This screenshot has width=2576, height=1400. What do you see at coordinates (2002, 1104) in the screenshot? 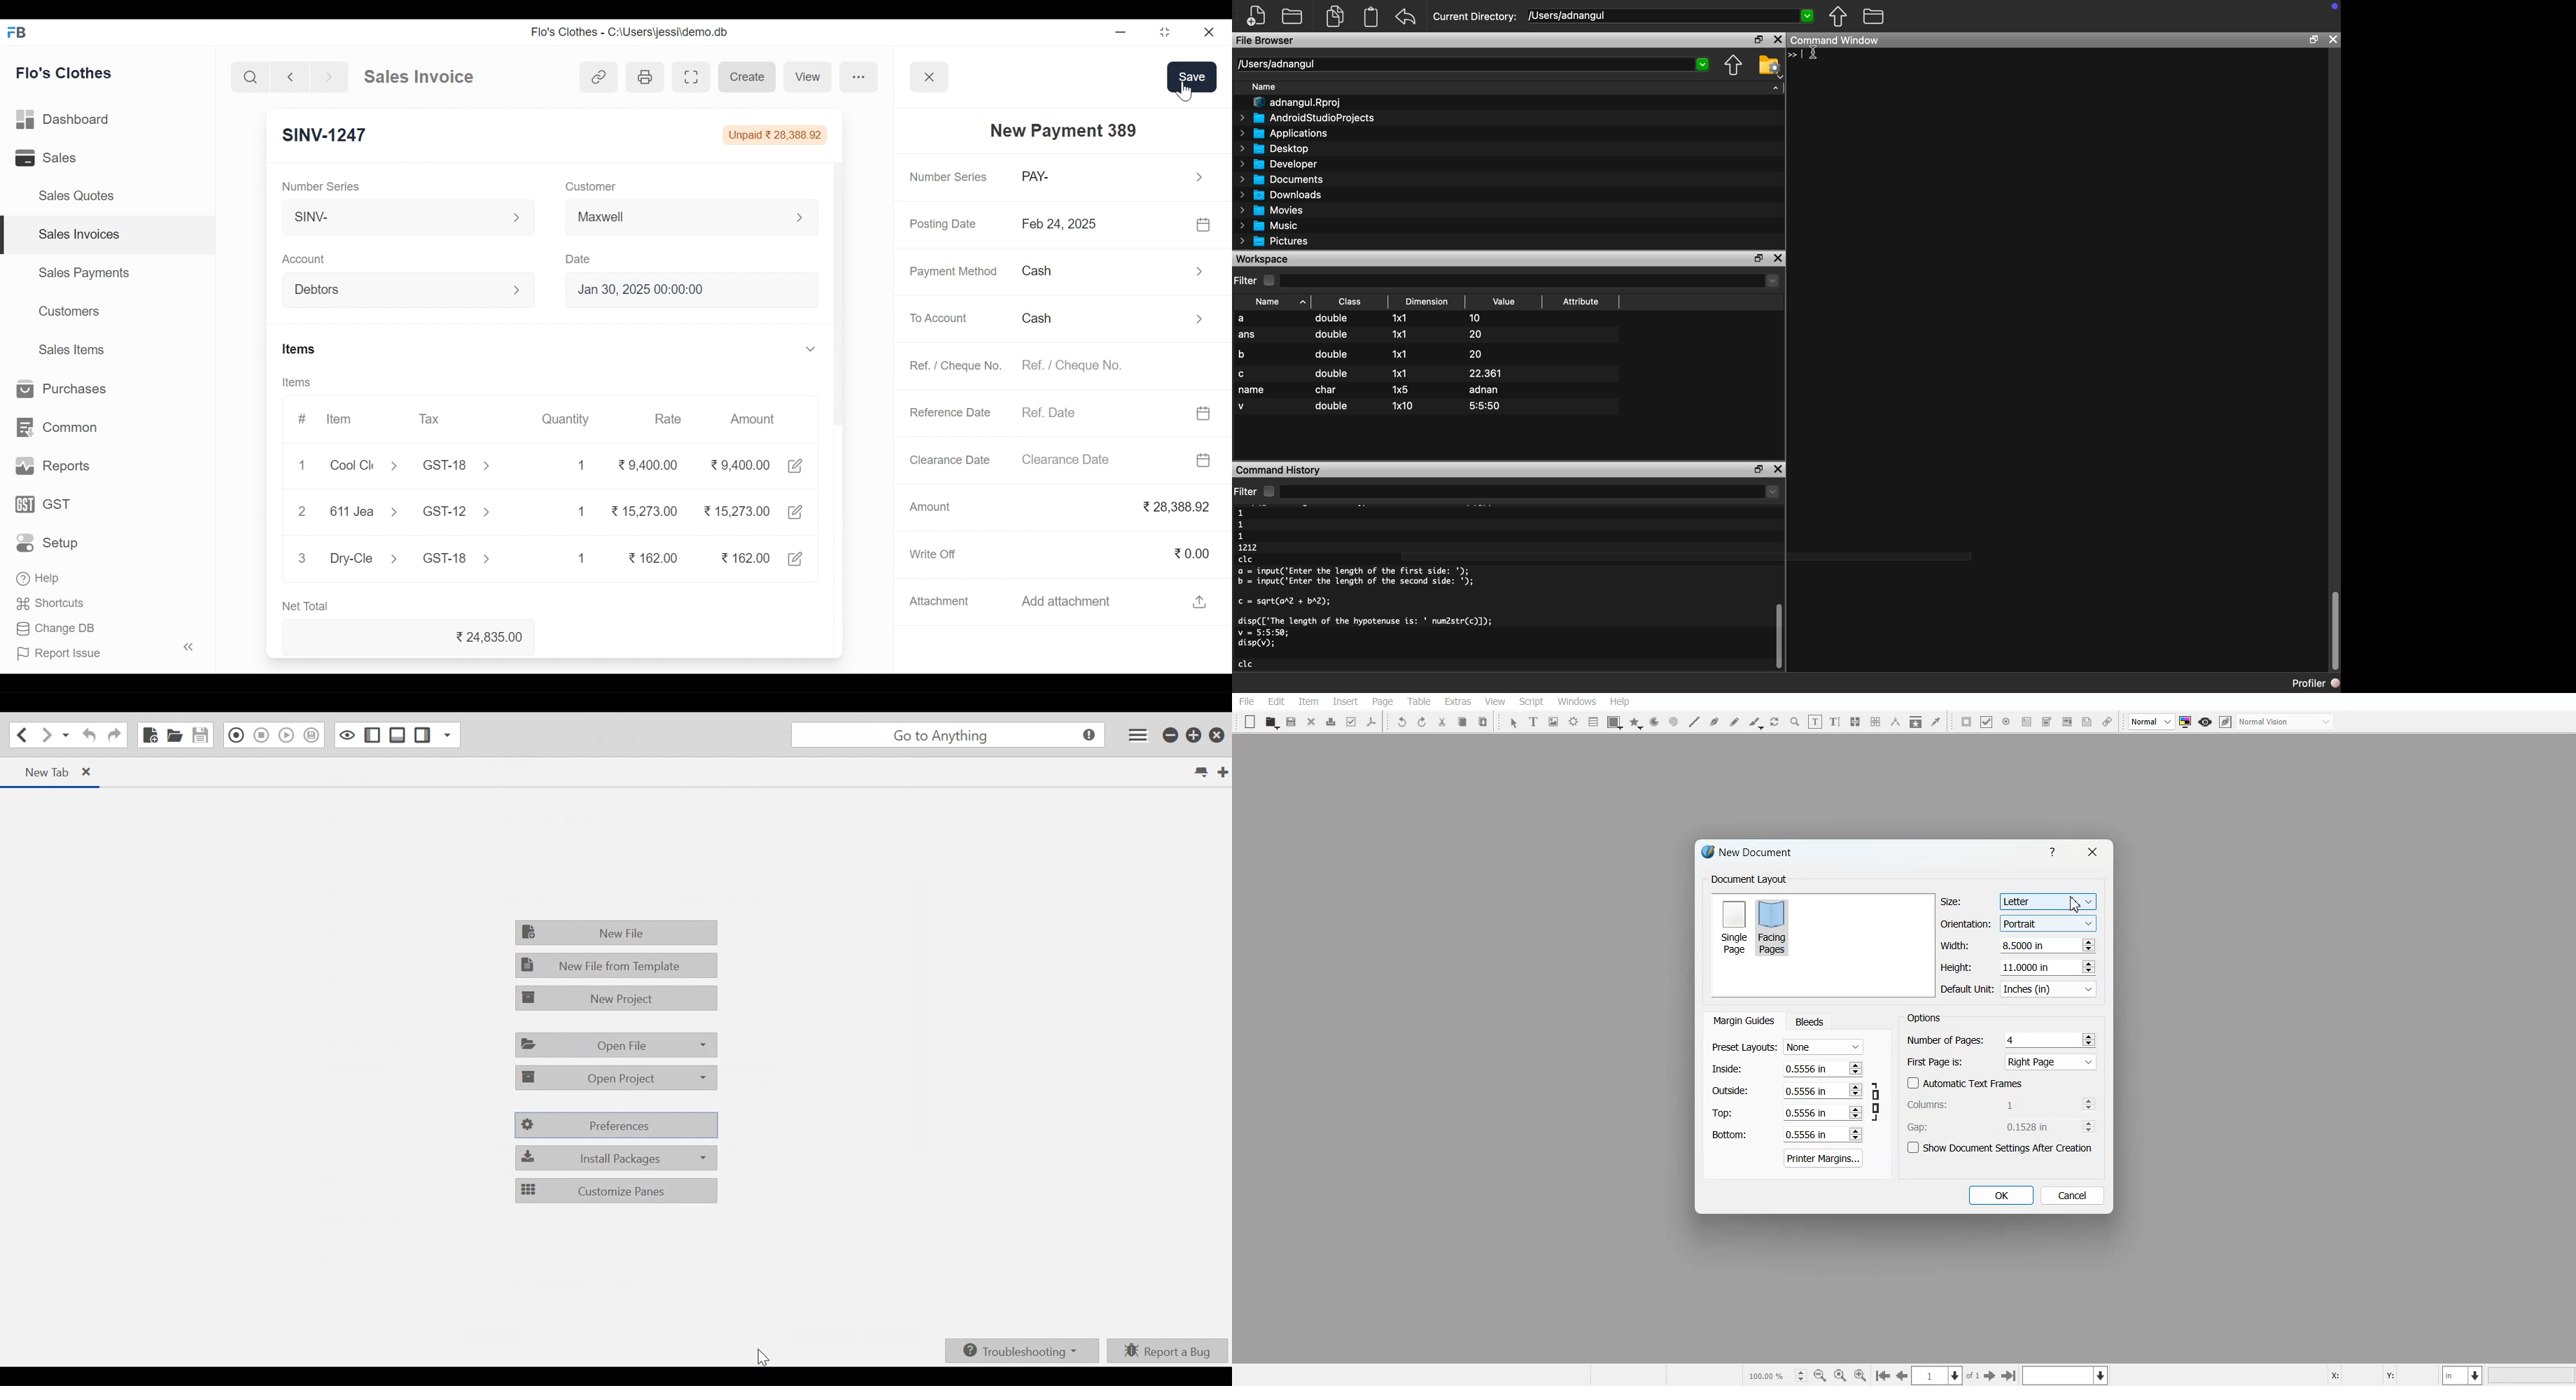
I see `Column adjuster` at bounding box center [2002, 1104].